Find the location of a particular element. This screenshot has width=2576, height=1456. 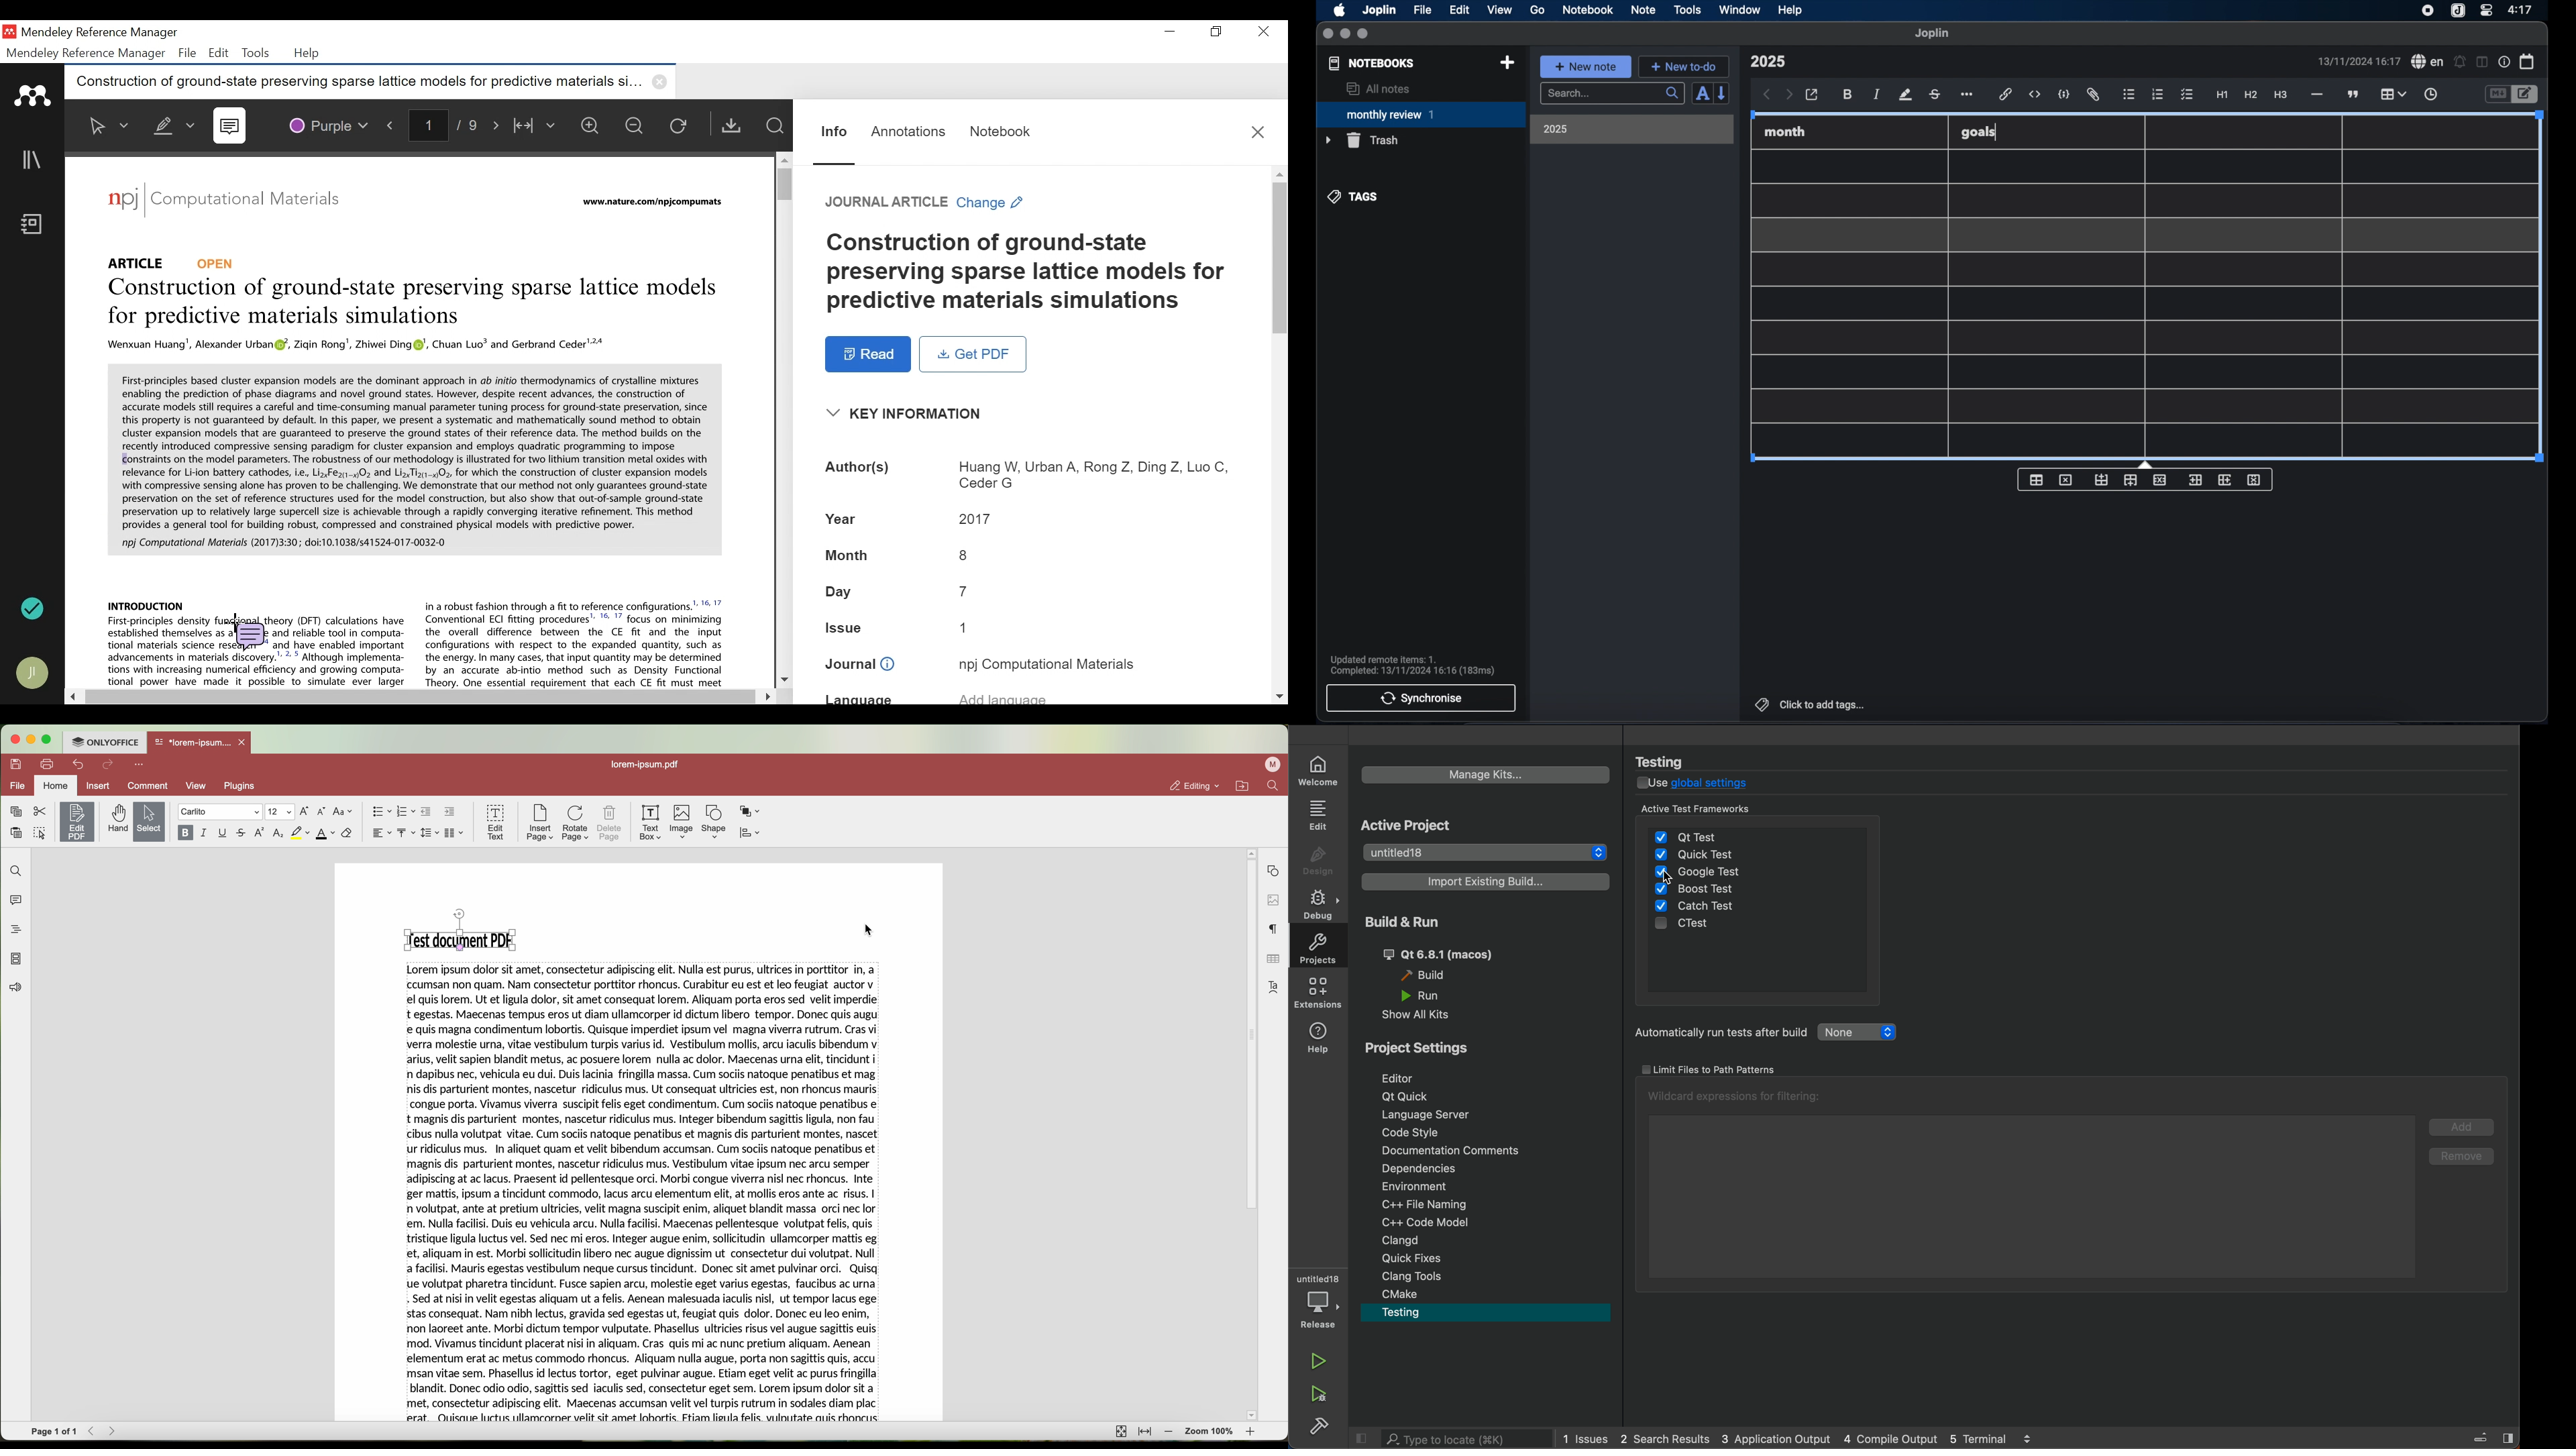

Previous Page is located at coordinates (392, 125).